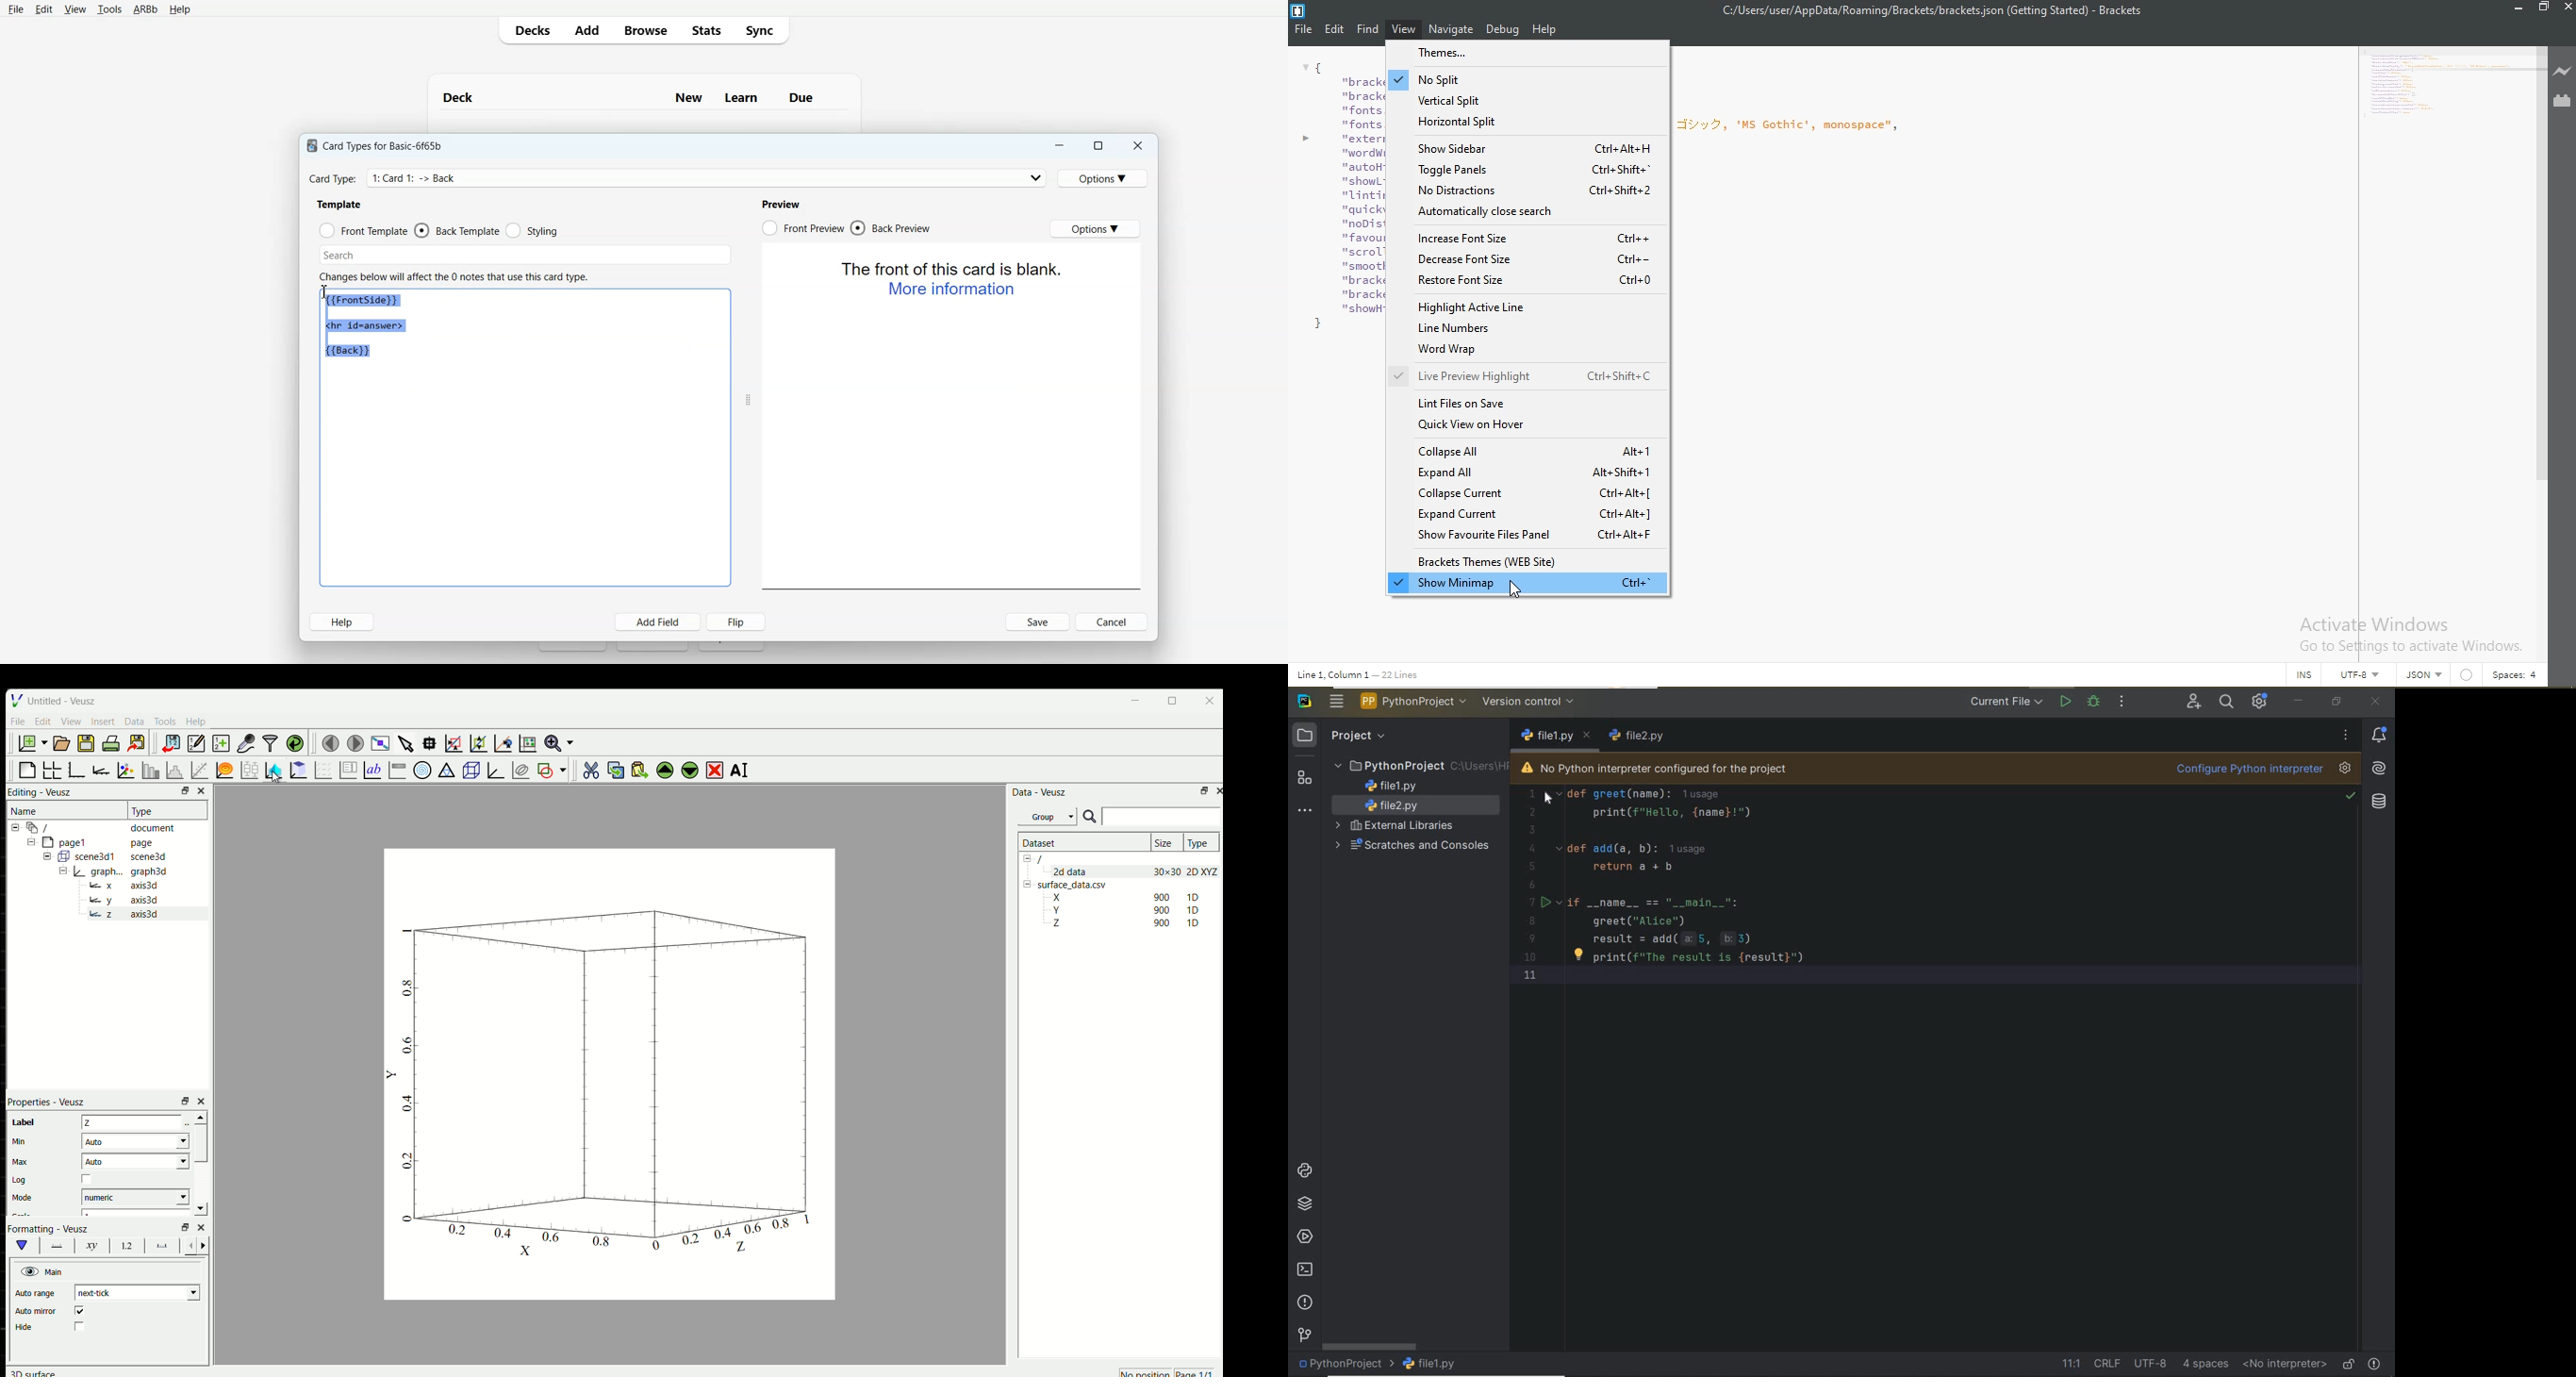 This screenshot has height=1400, width=2576. What do you see at coordinates (146, 9) in the screenshot?
I see `ARBb` at bounding box center [146, 9].